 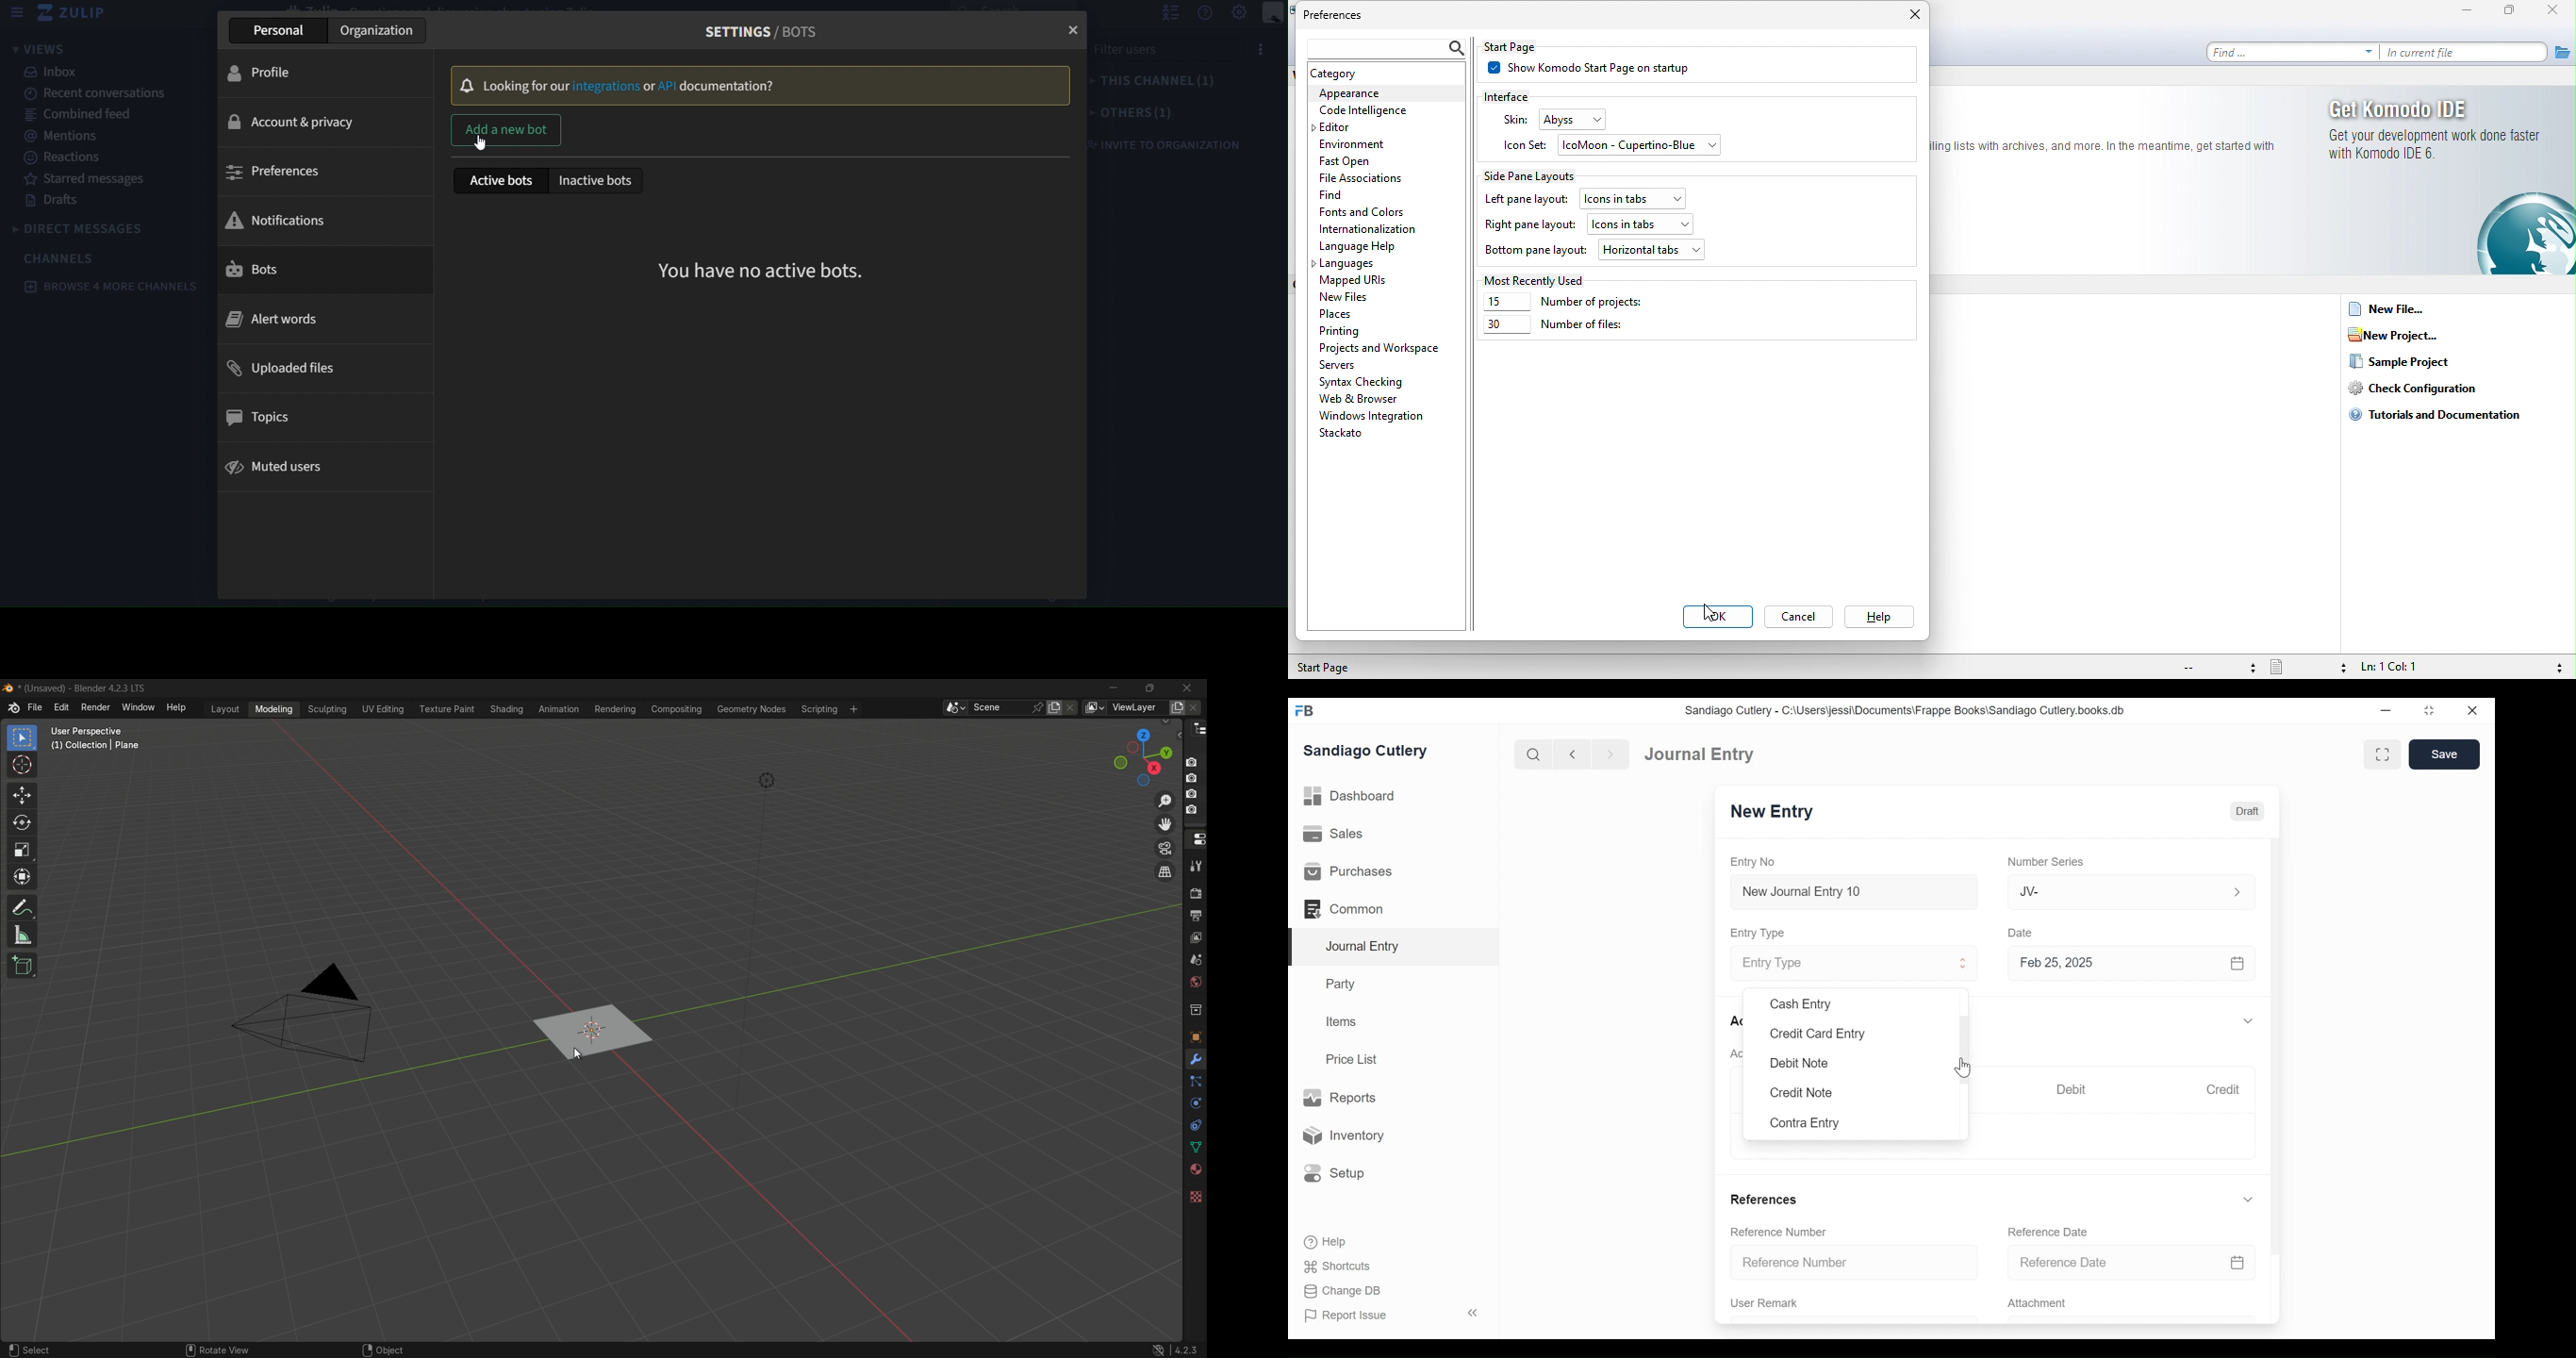 I want to click on Help, so click(x=1323, y=1240).